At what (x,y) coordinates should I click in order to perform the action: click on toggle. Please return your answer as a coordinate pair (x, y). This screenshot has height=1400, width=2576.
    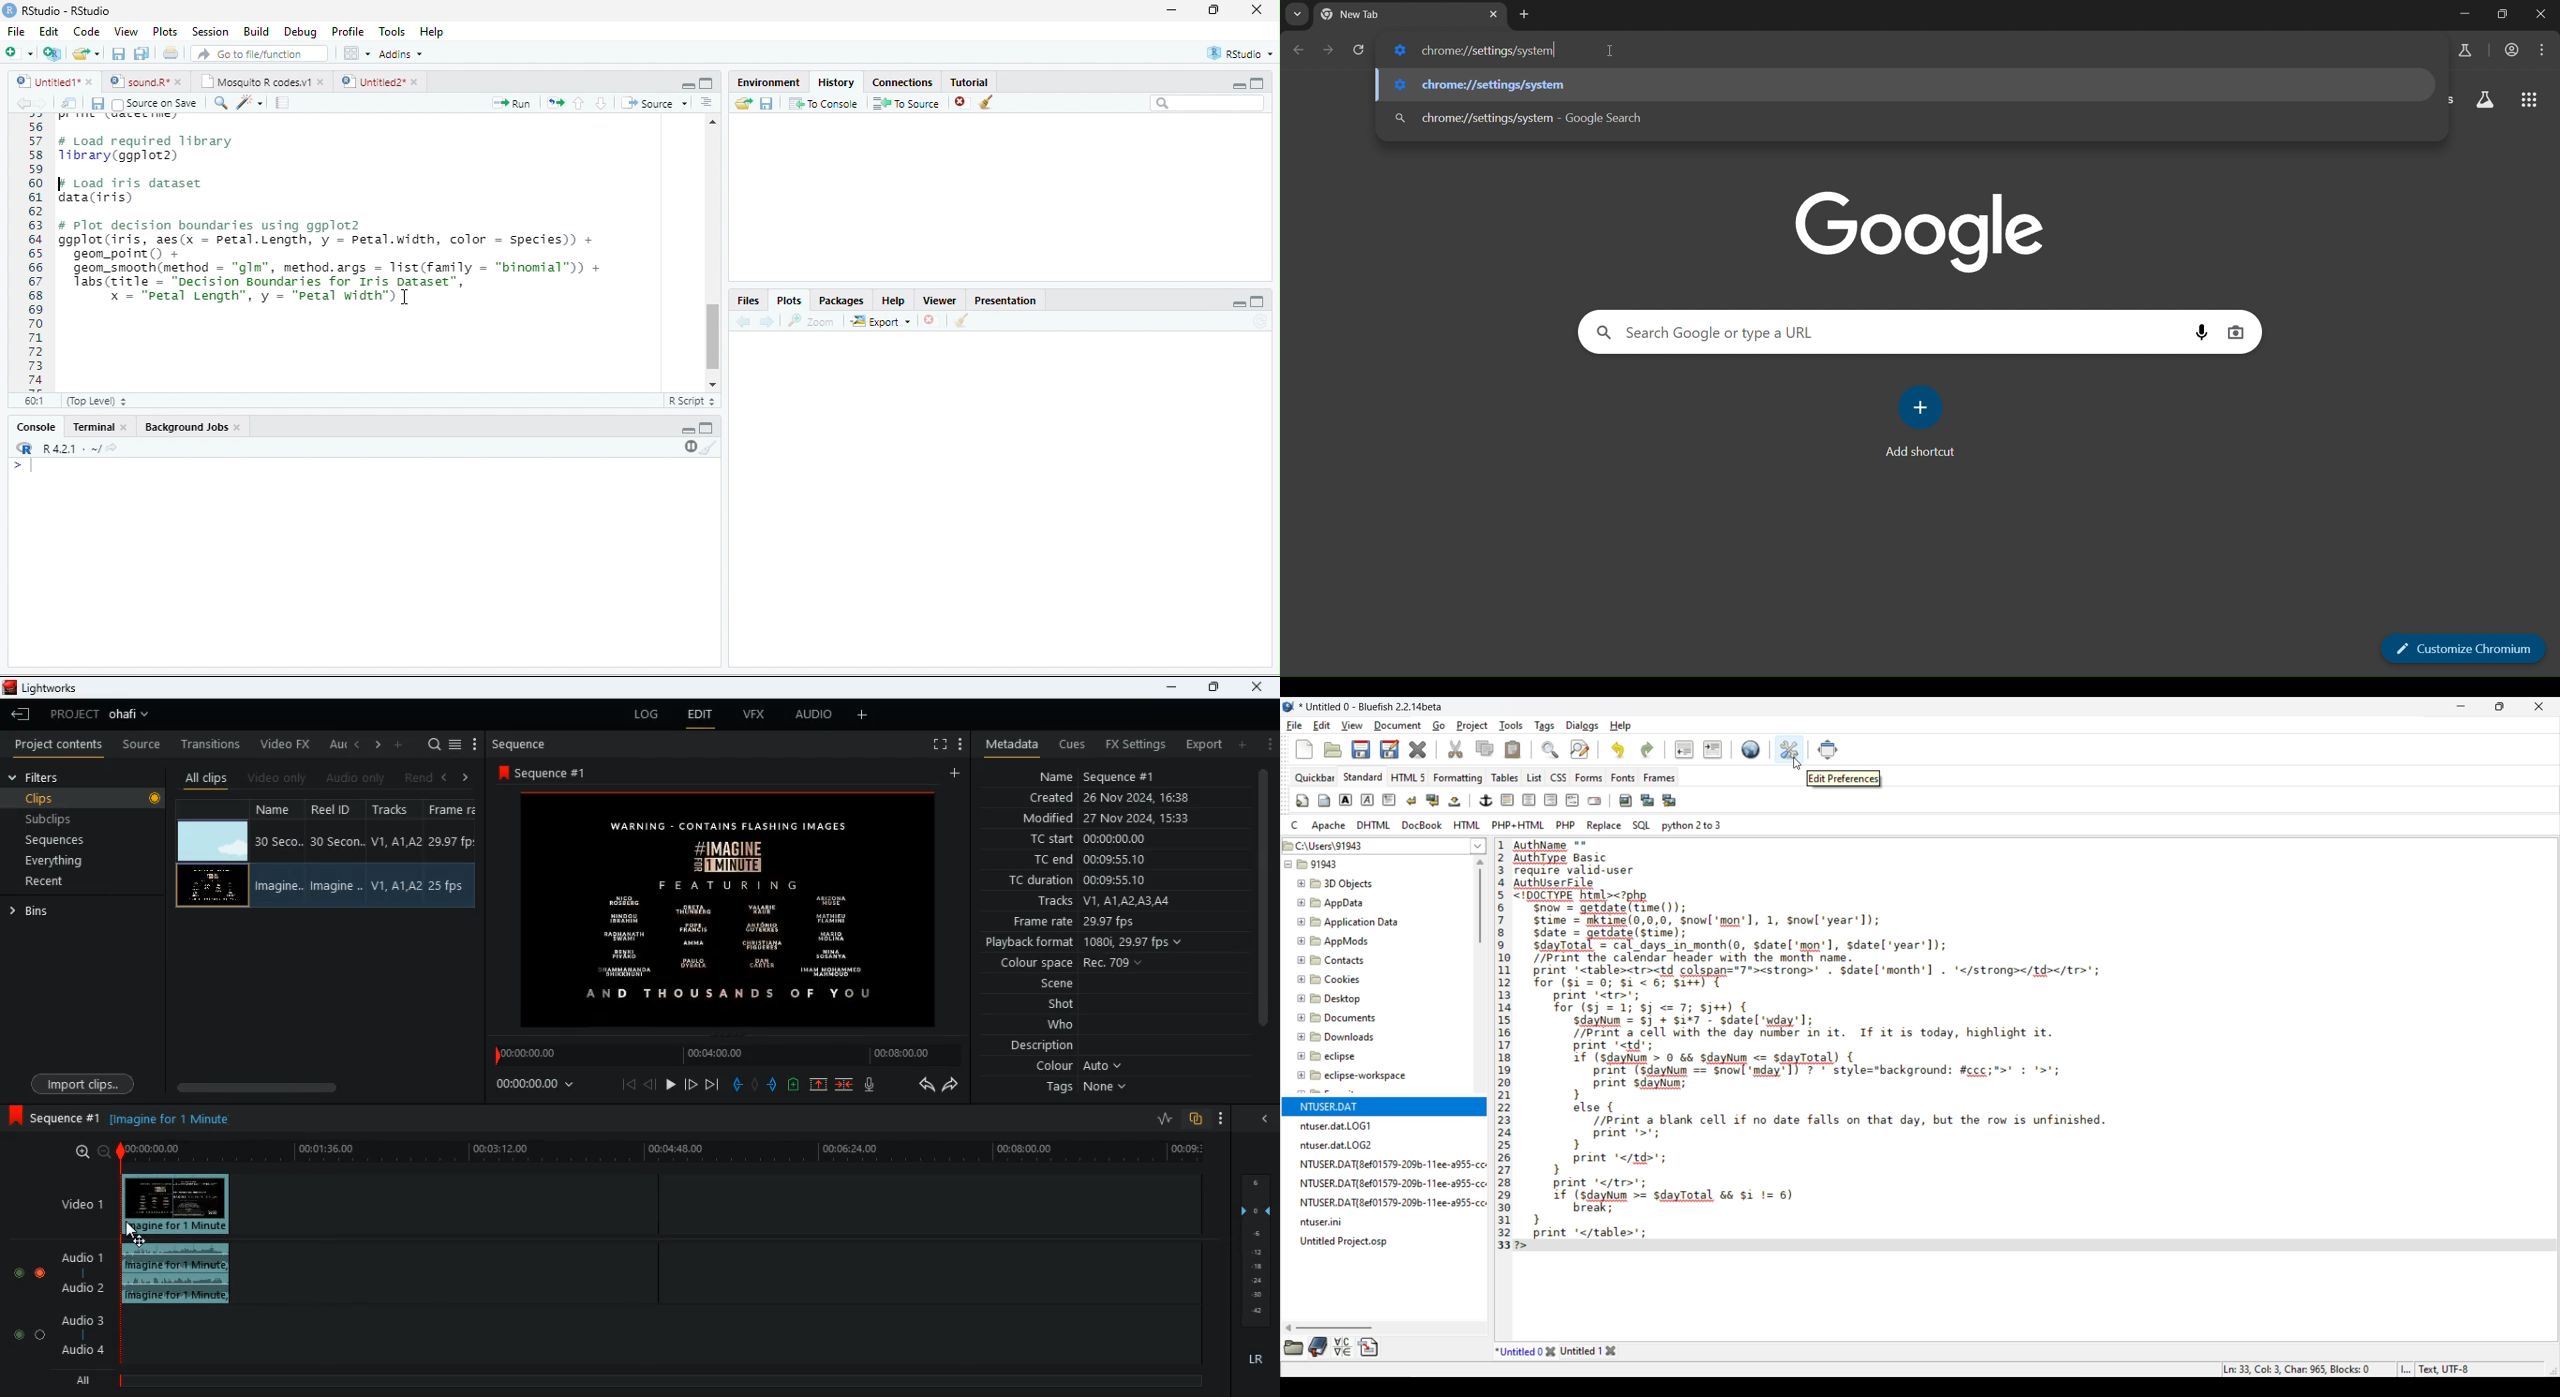
    Looking at the image, I should click on (18, 1274).